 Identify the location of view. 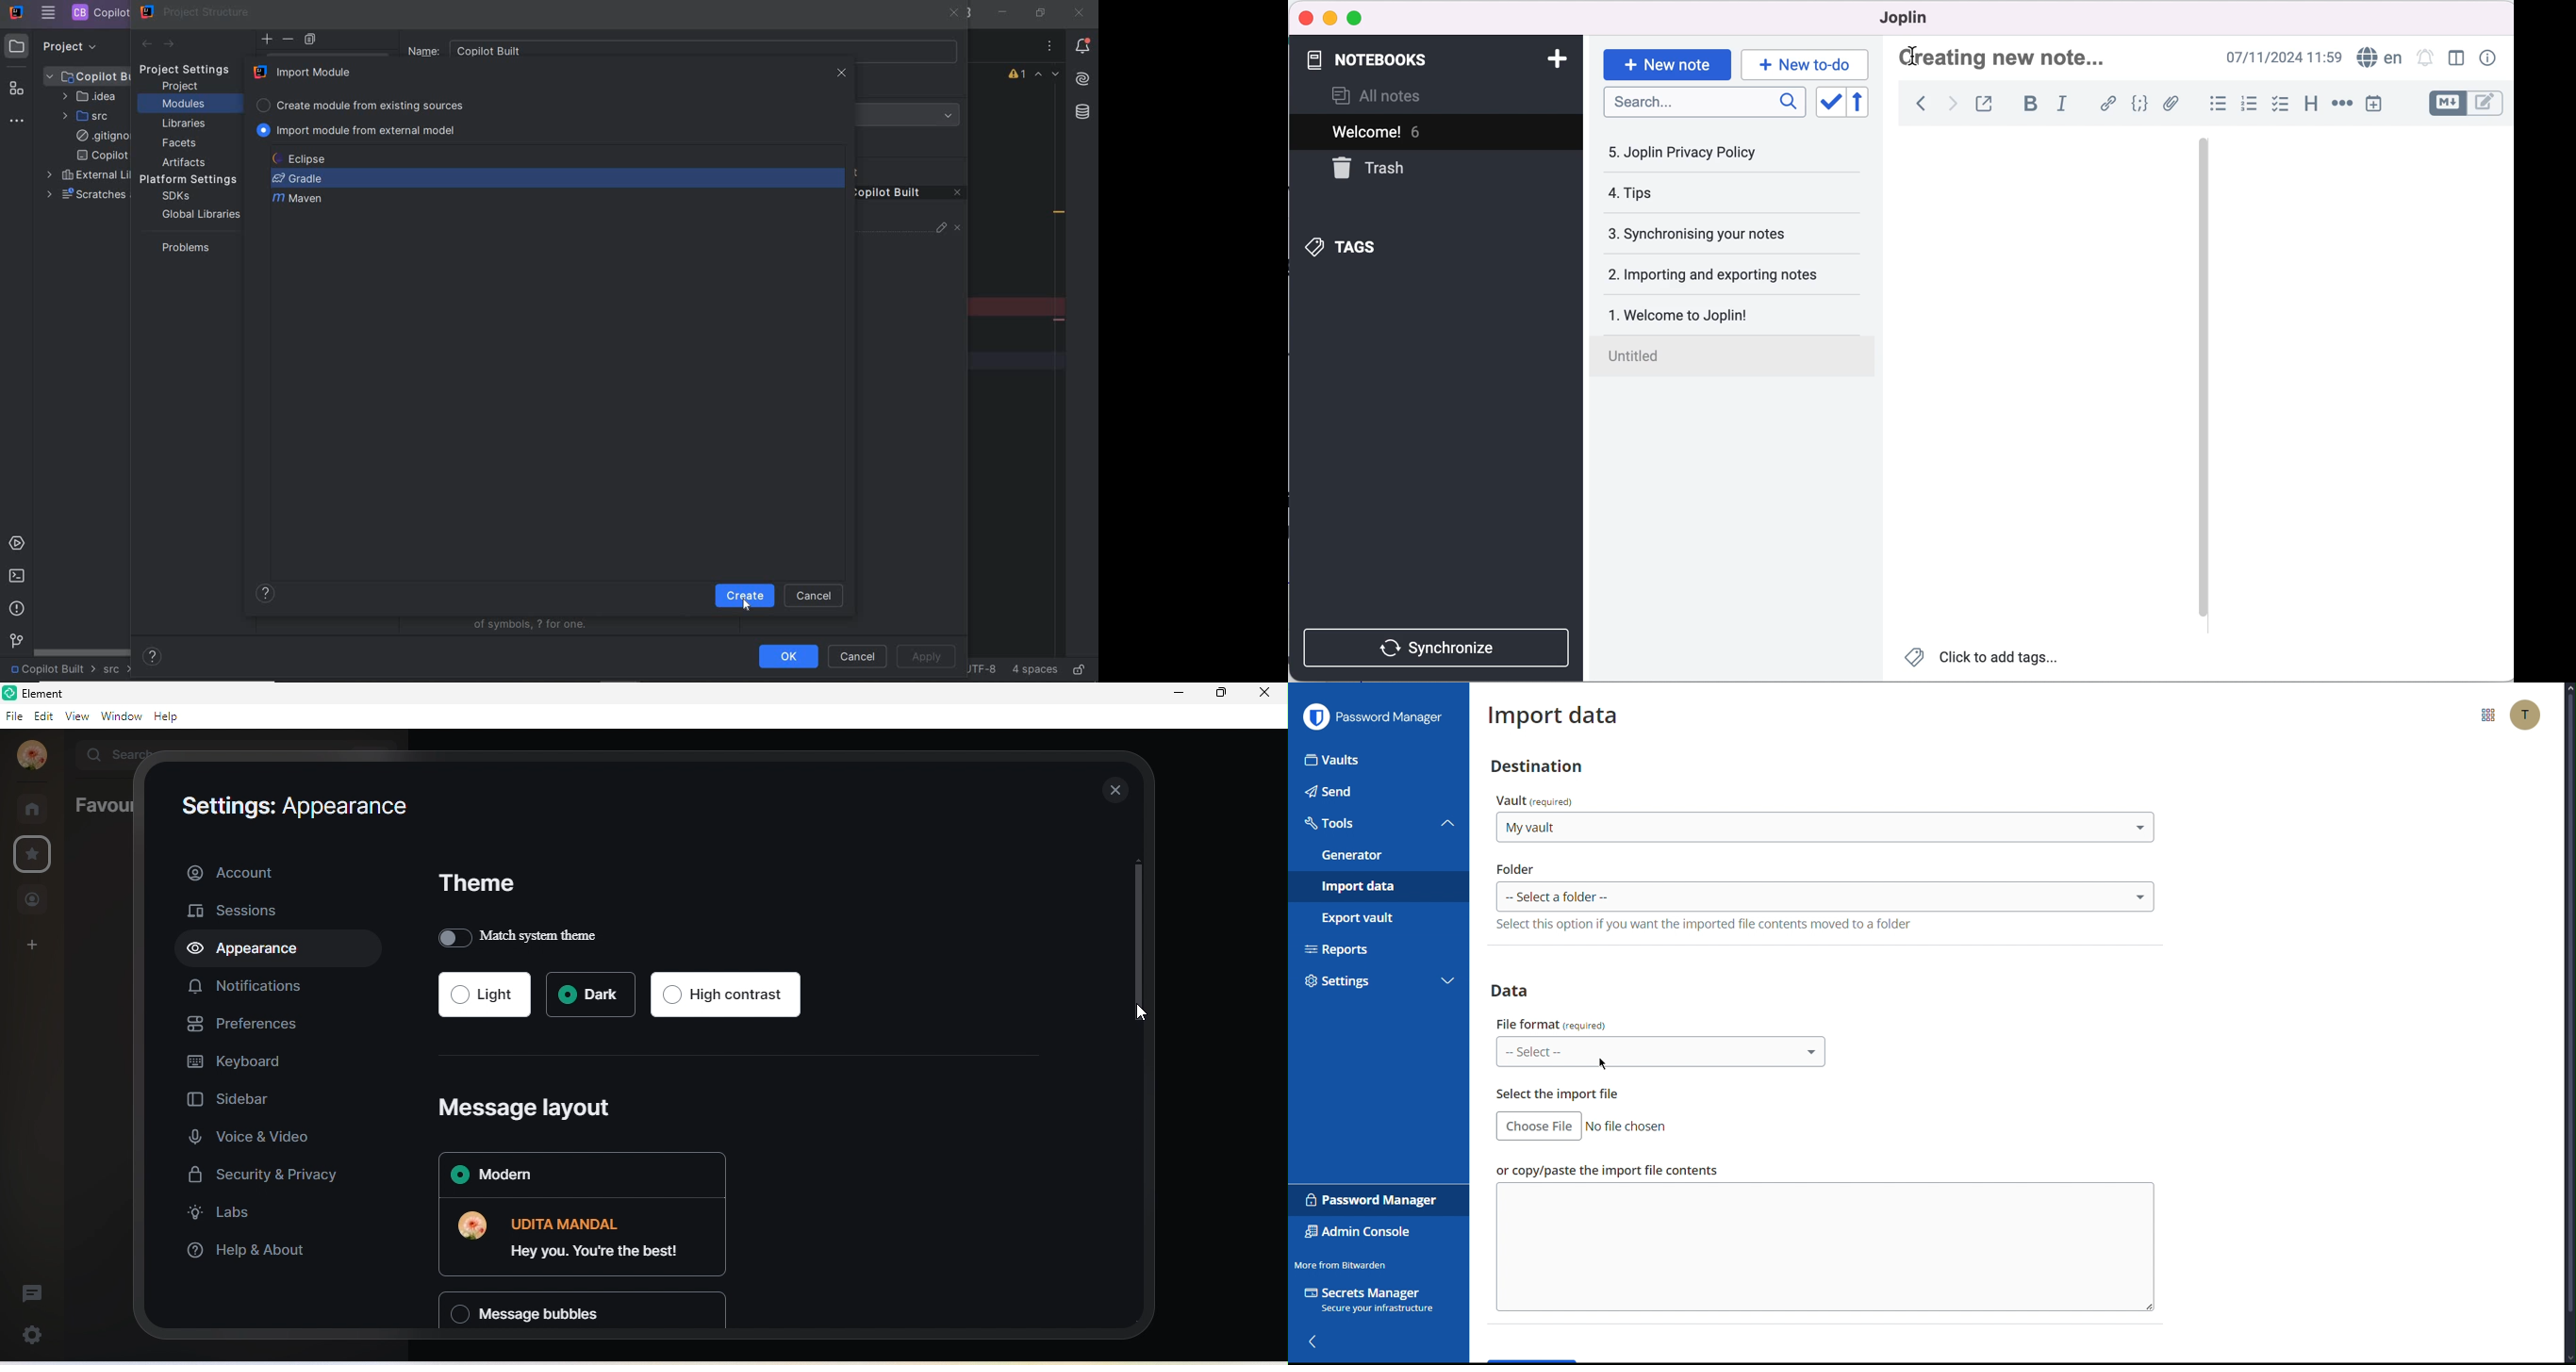
(75, 715).